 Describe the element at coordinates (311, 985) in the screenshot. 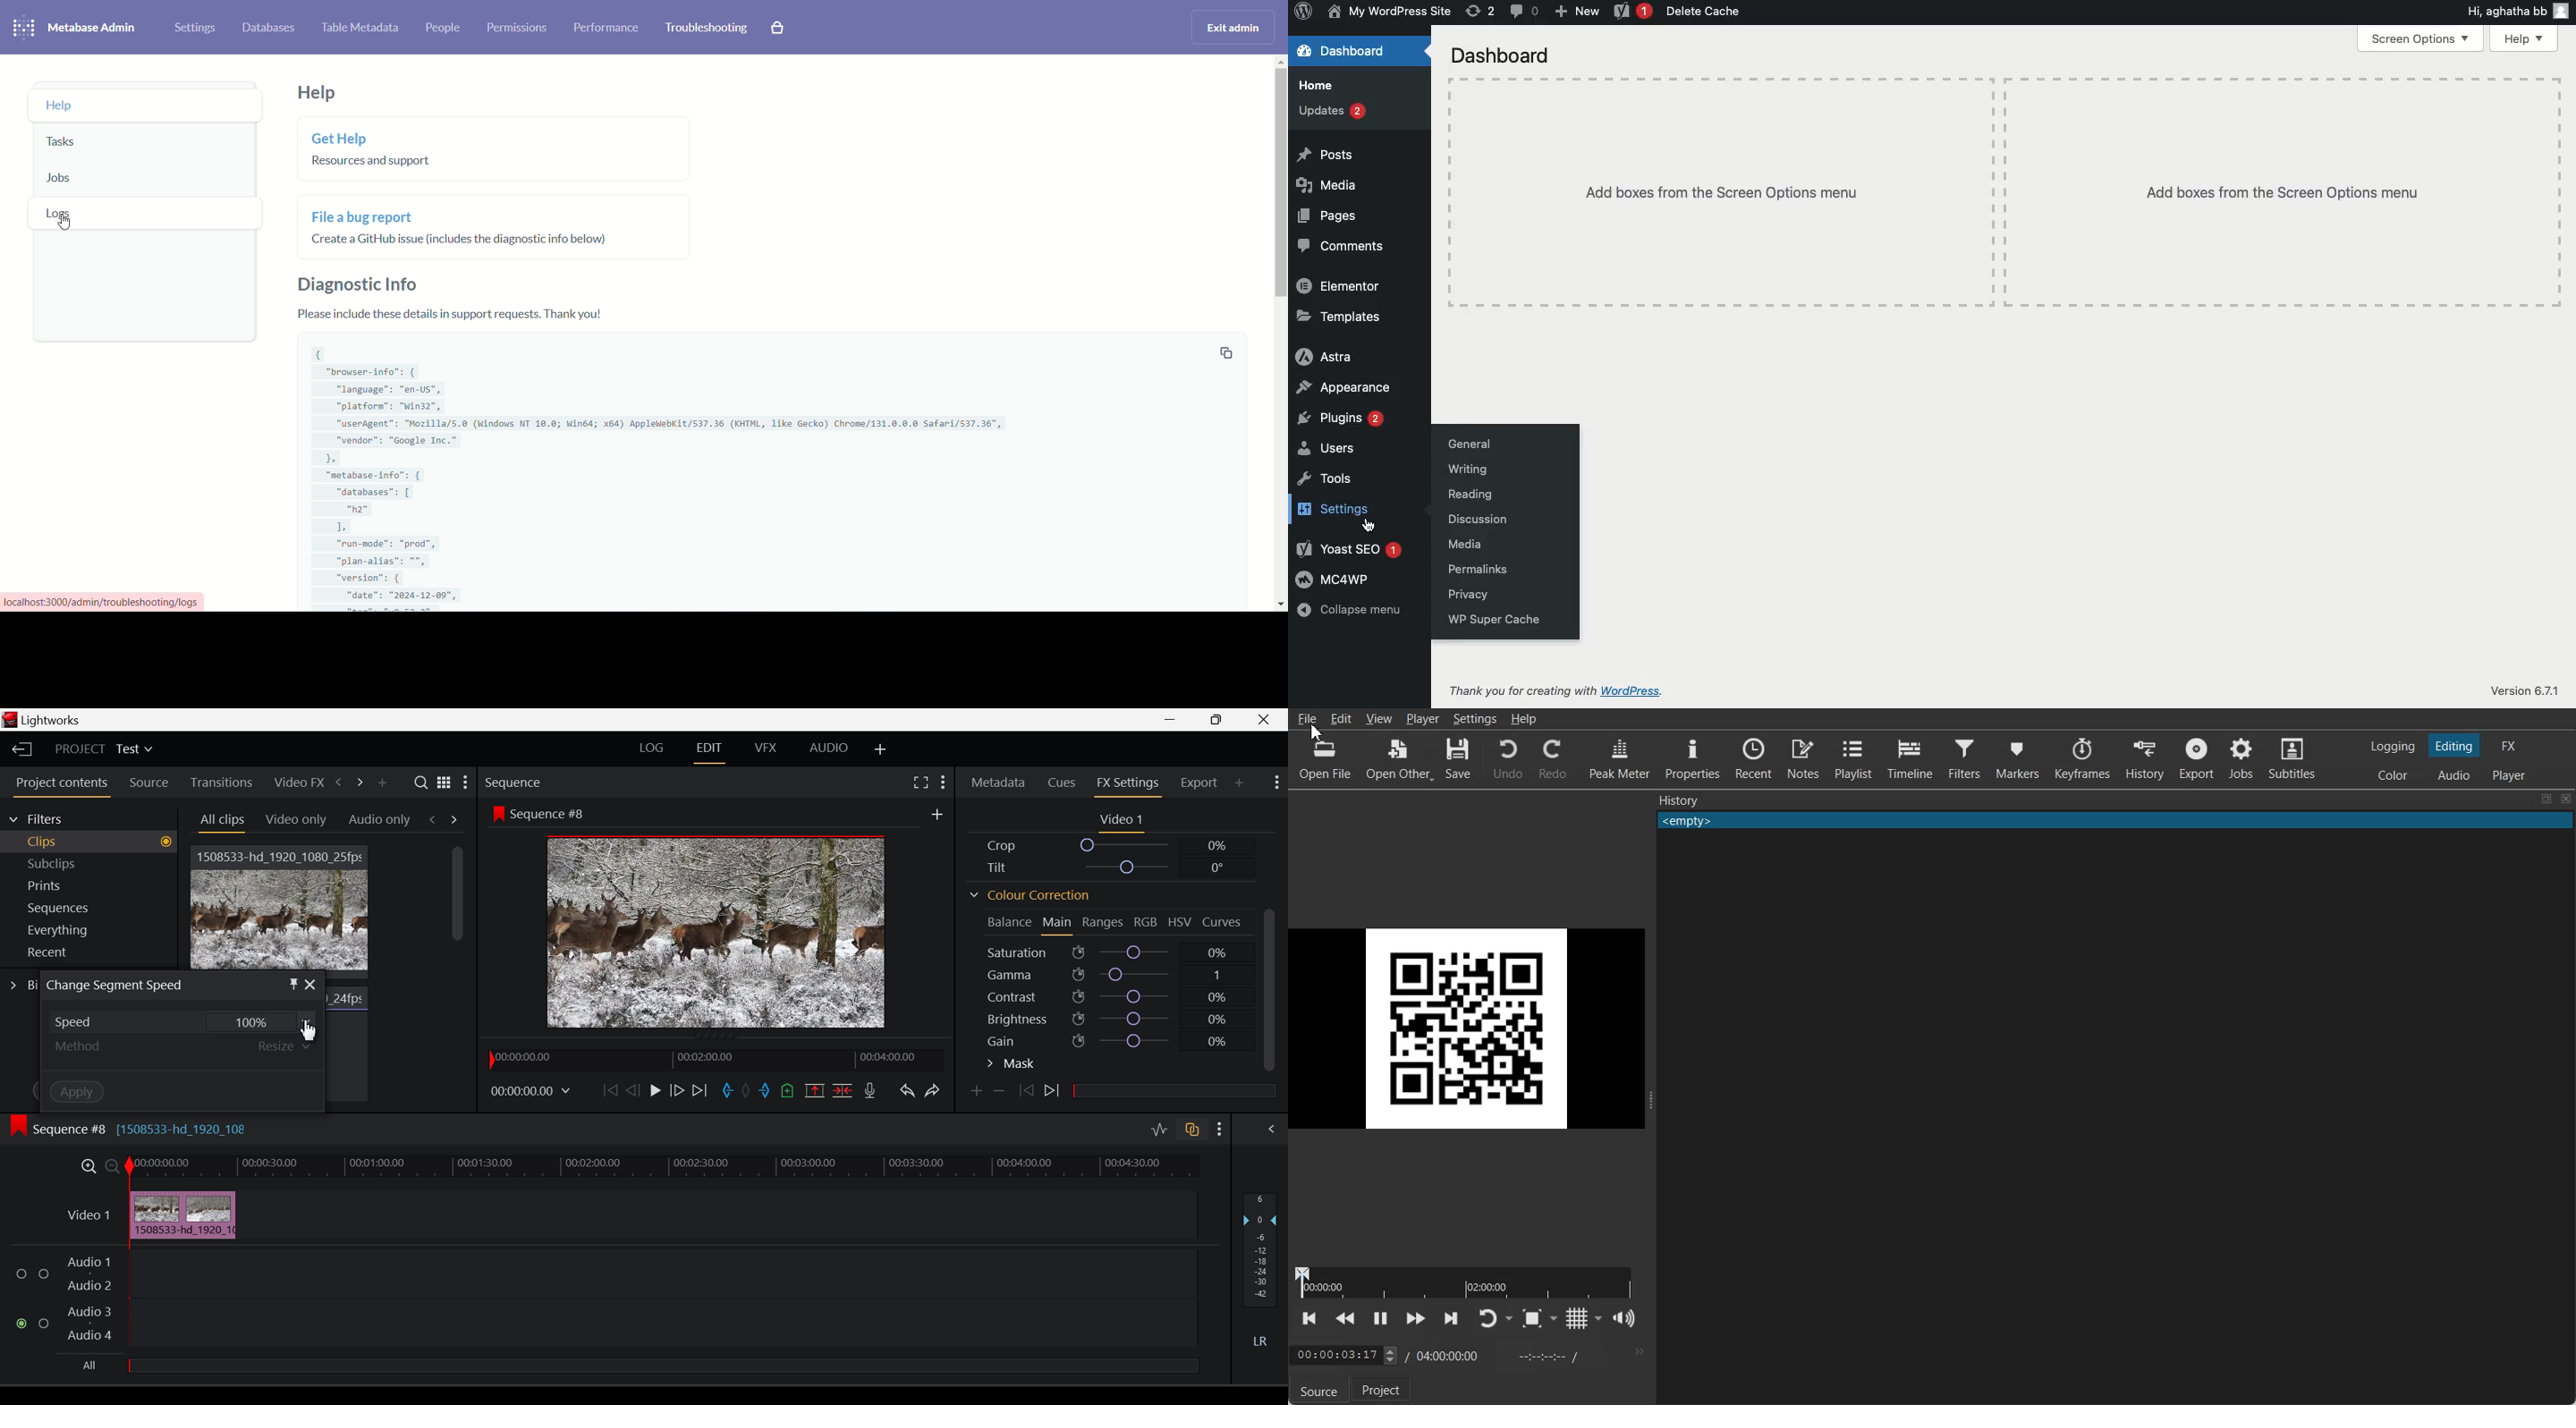

I see `Close` at that location.